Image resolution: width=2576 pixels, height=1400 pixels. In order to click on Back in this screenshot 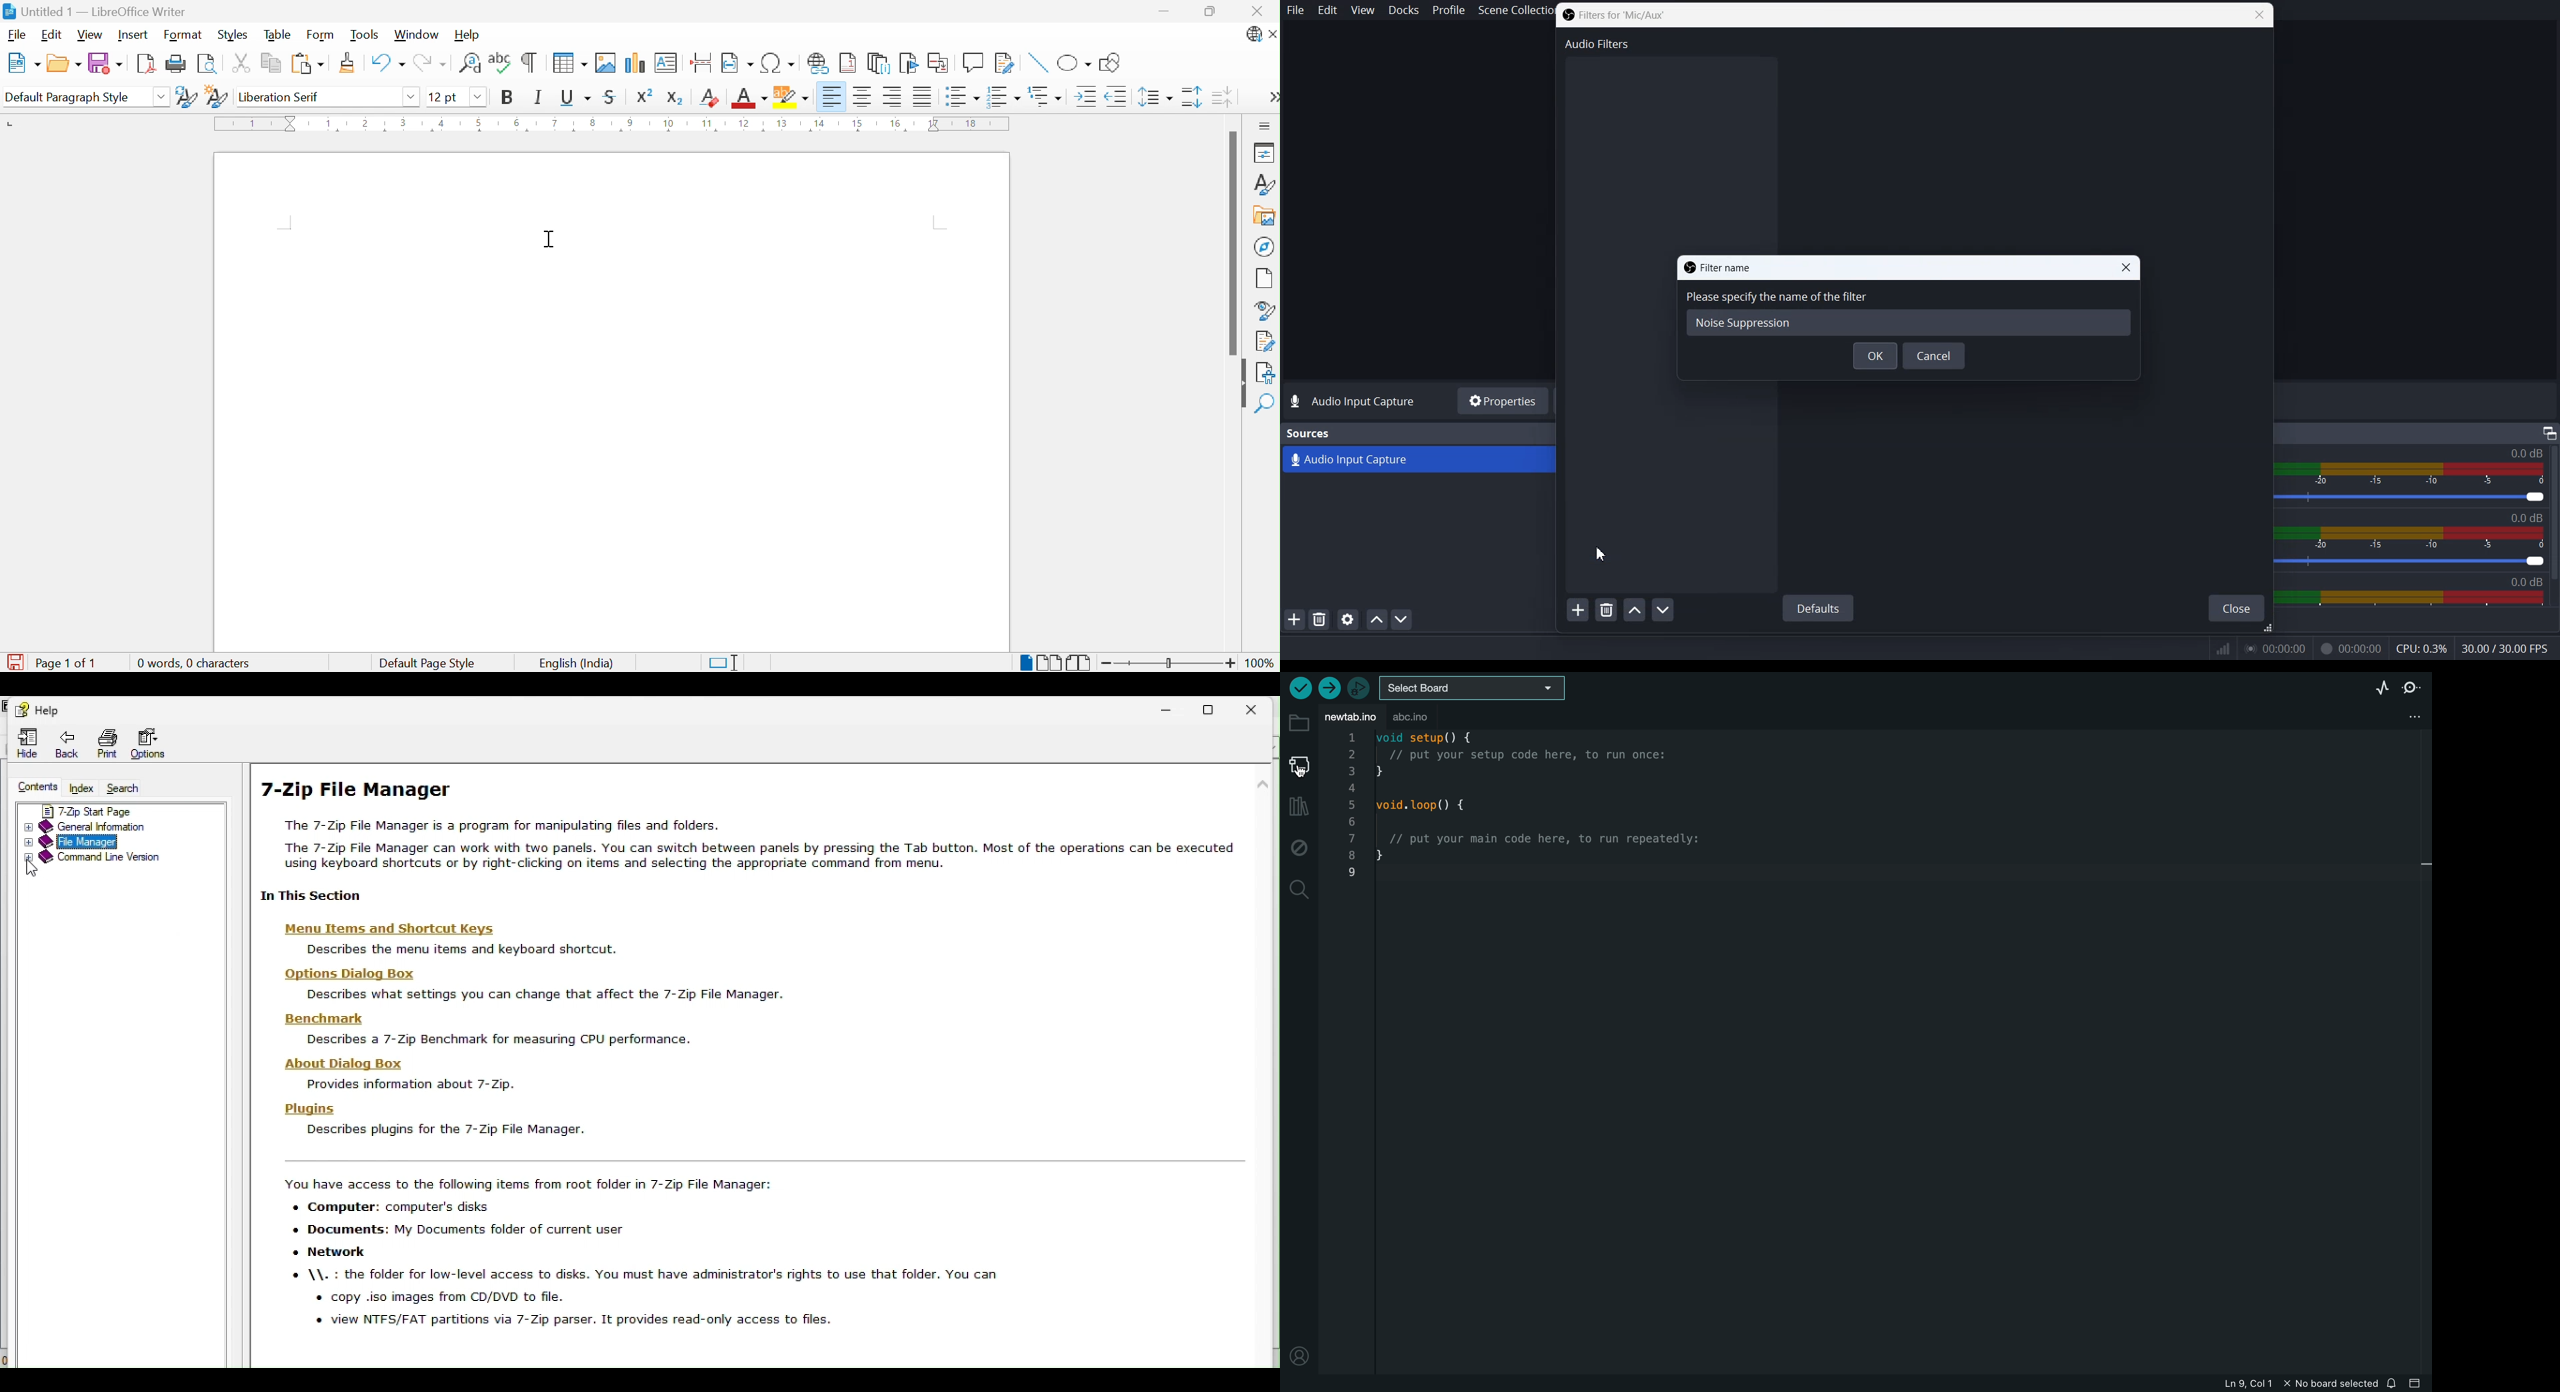, I will do `click(65, 745)`.